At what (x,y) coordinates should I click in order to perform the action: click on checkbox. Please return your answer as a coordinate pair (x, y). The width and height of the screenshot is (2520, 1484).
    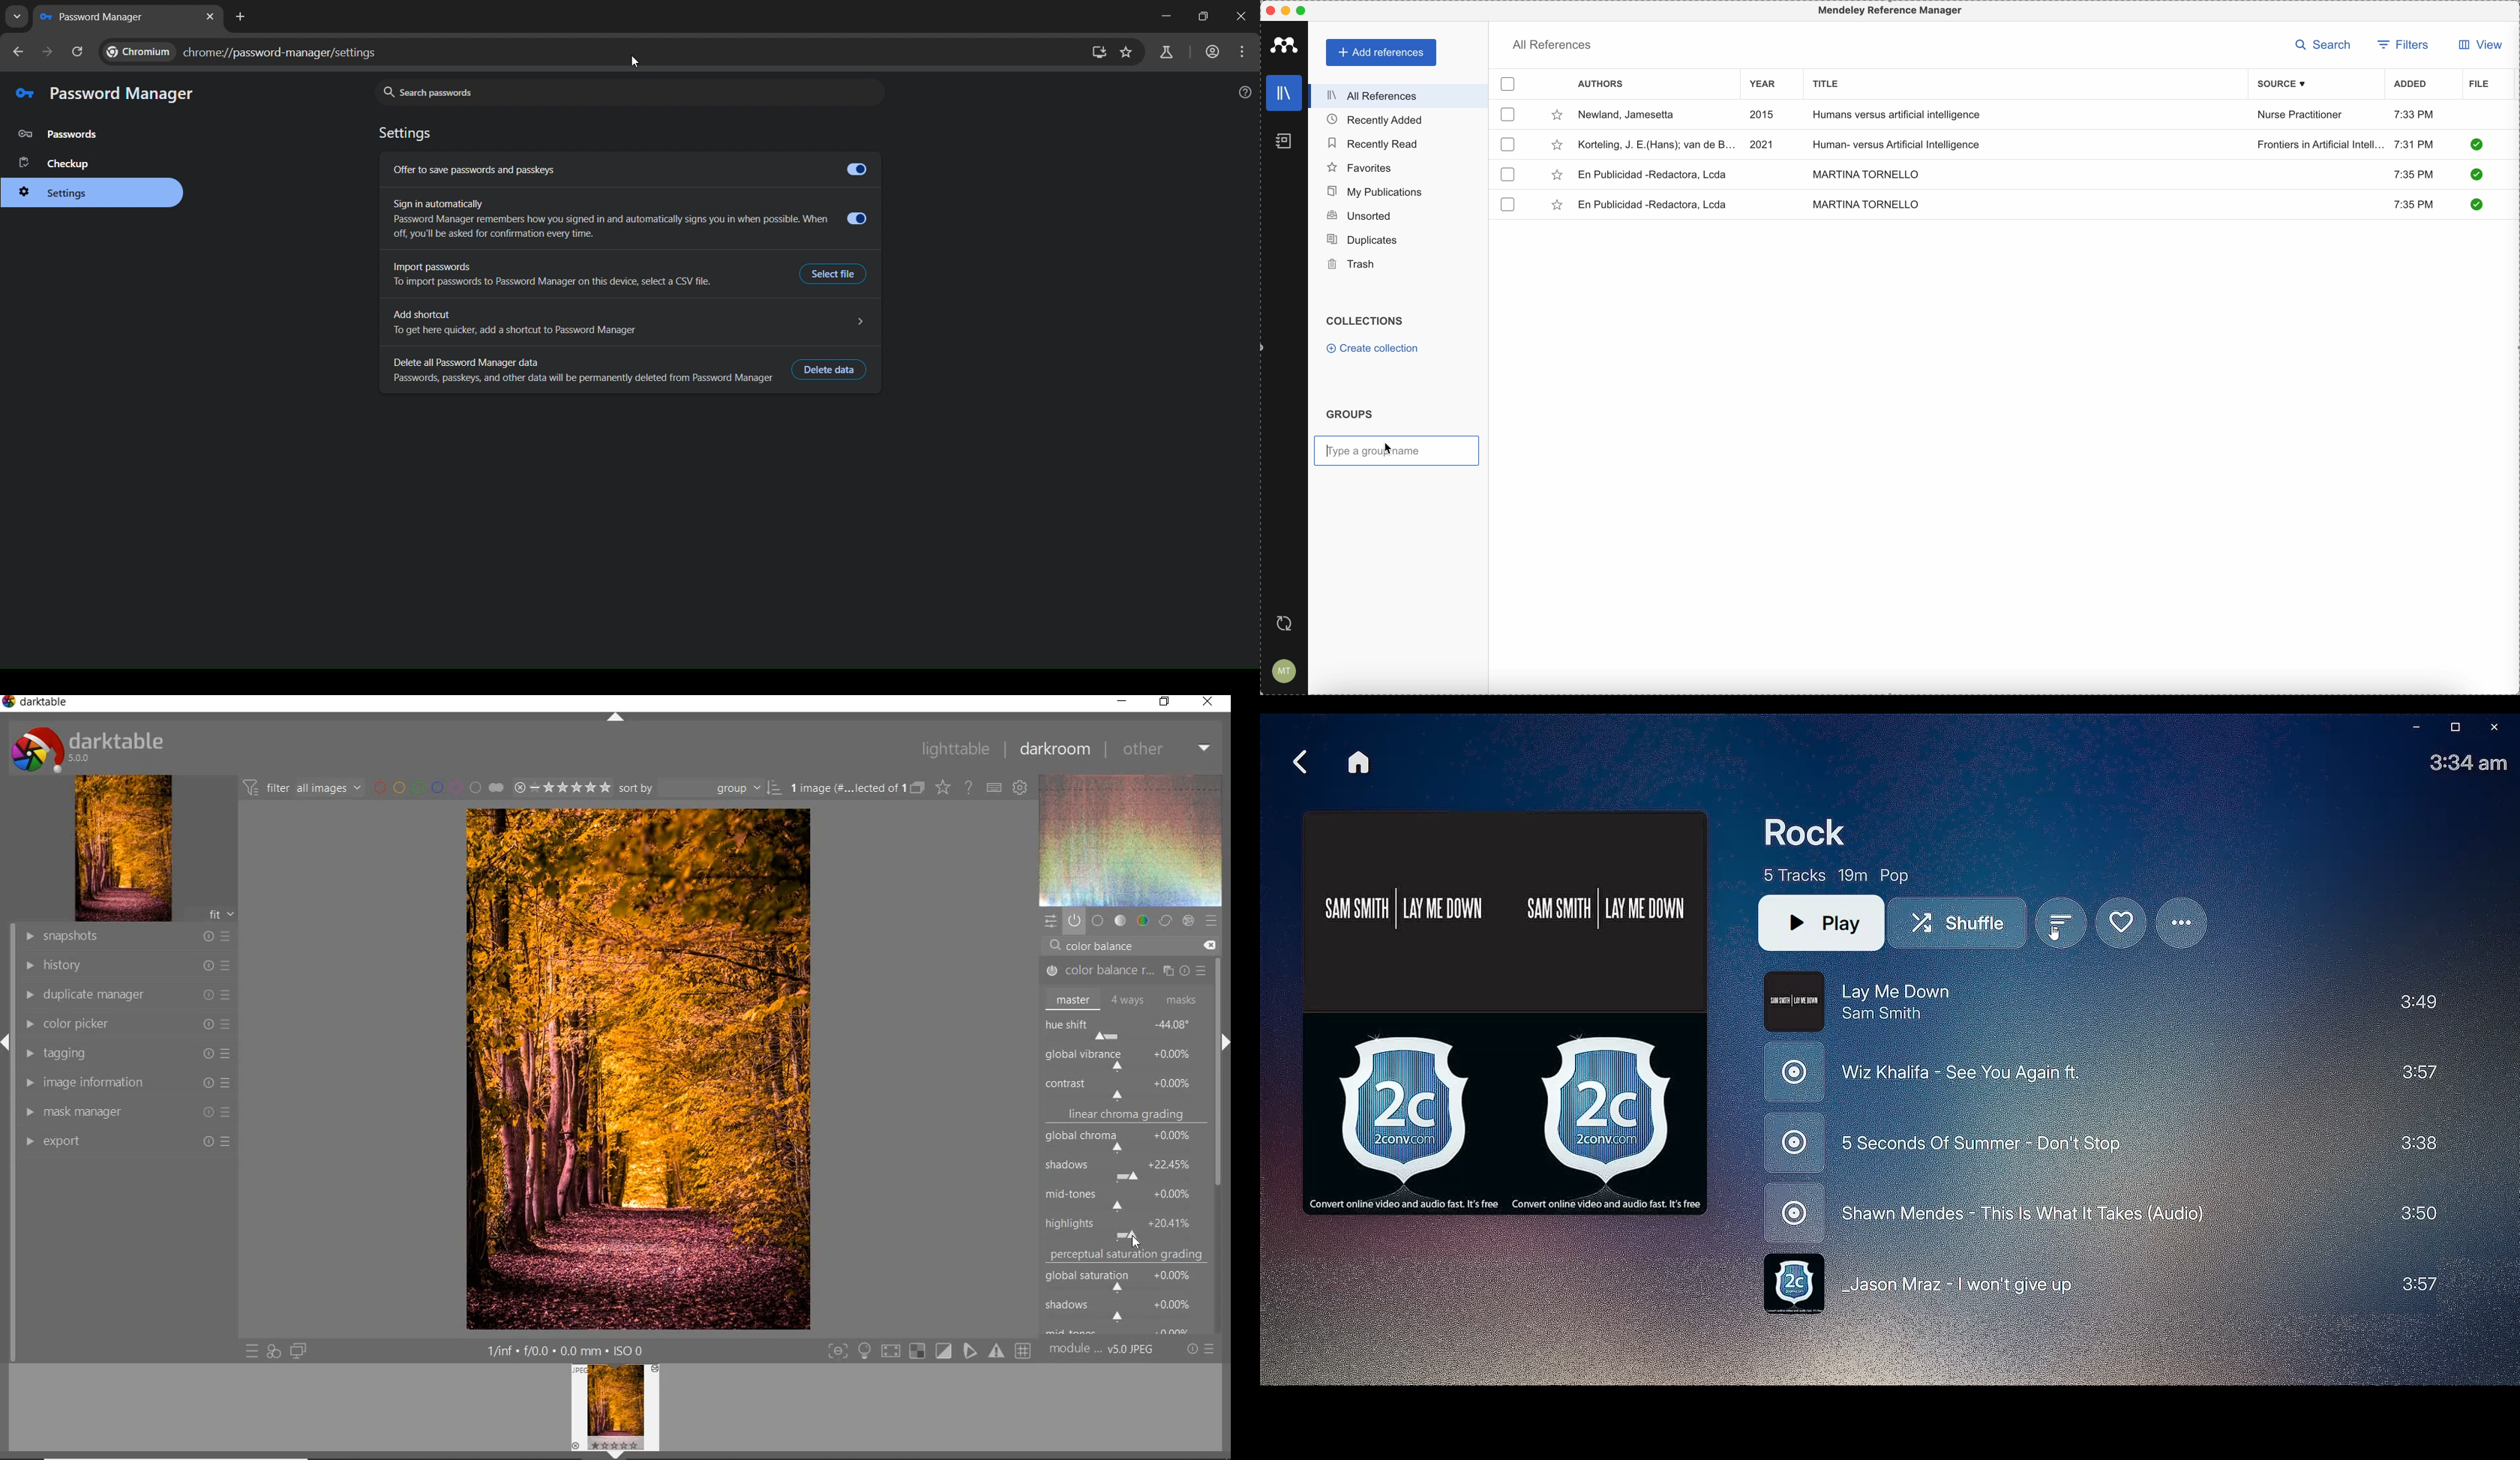
    Looking at the image, I should click on (1511, 85).